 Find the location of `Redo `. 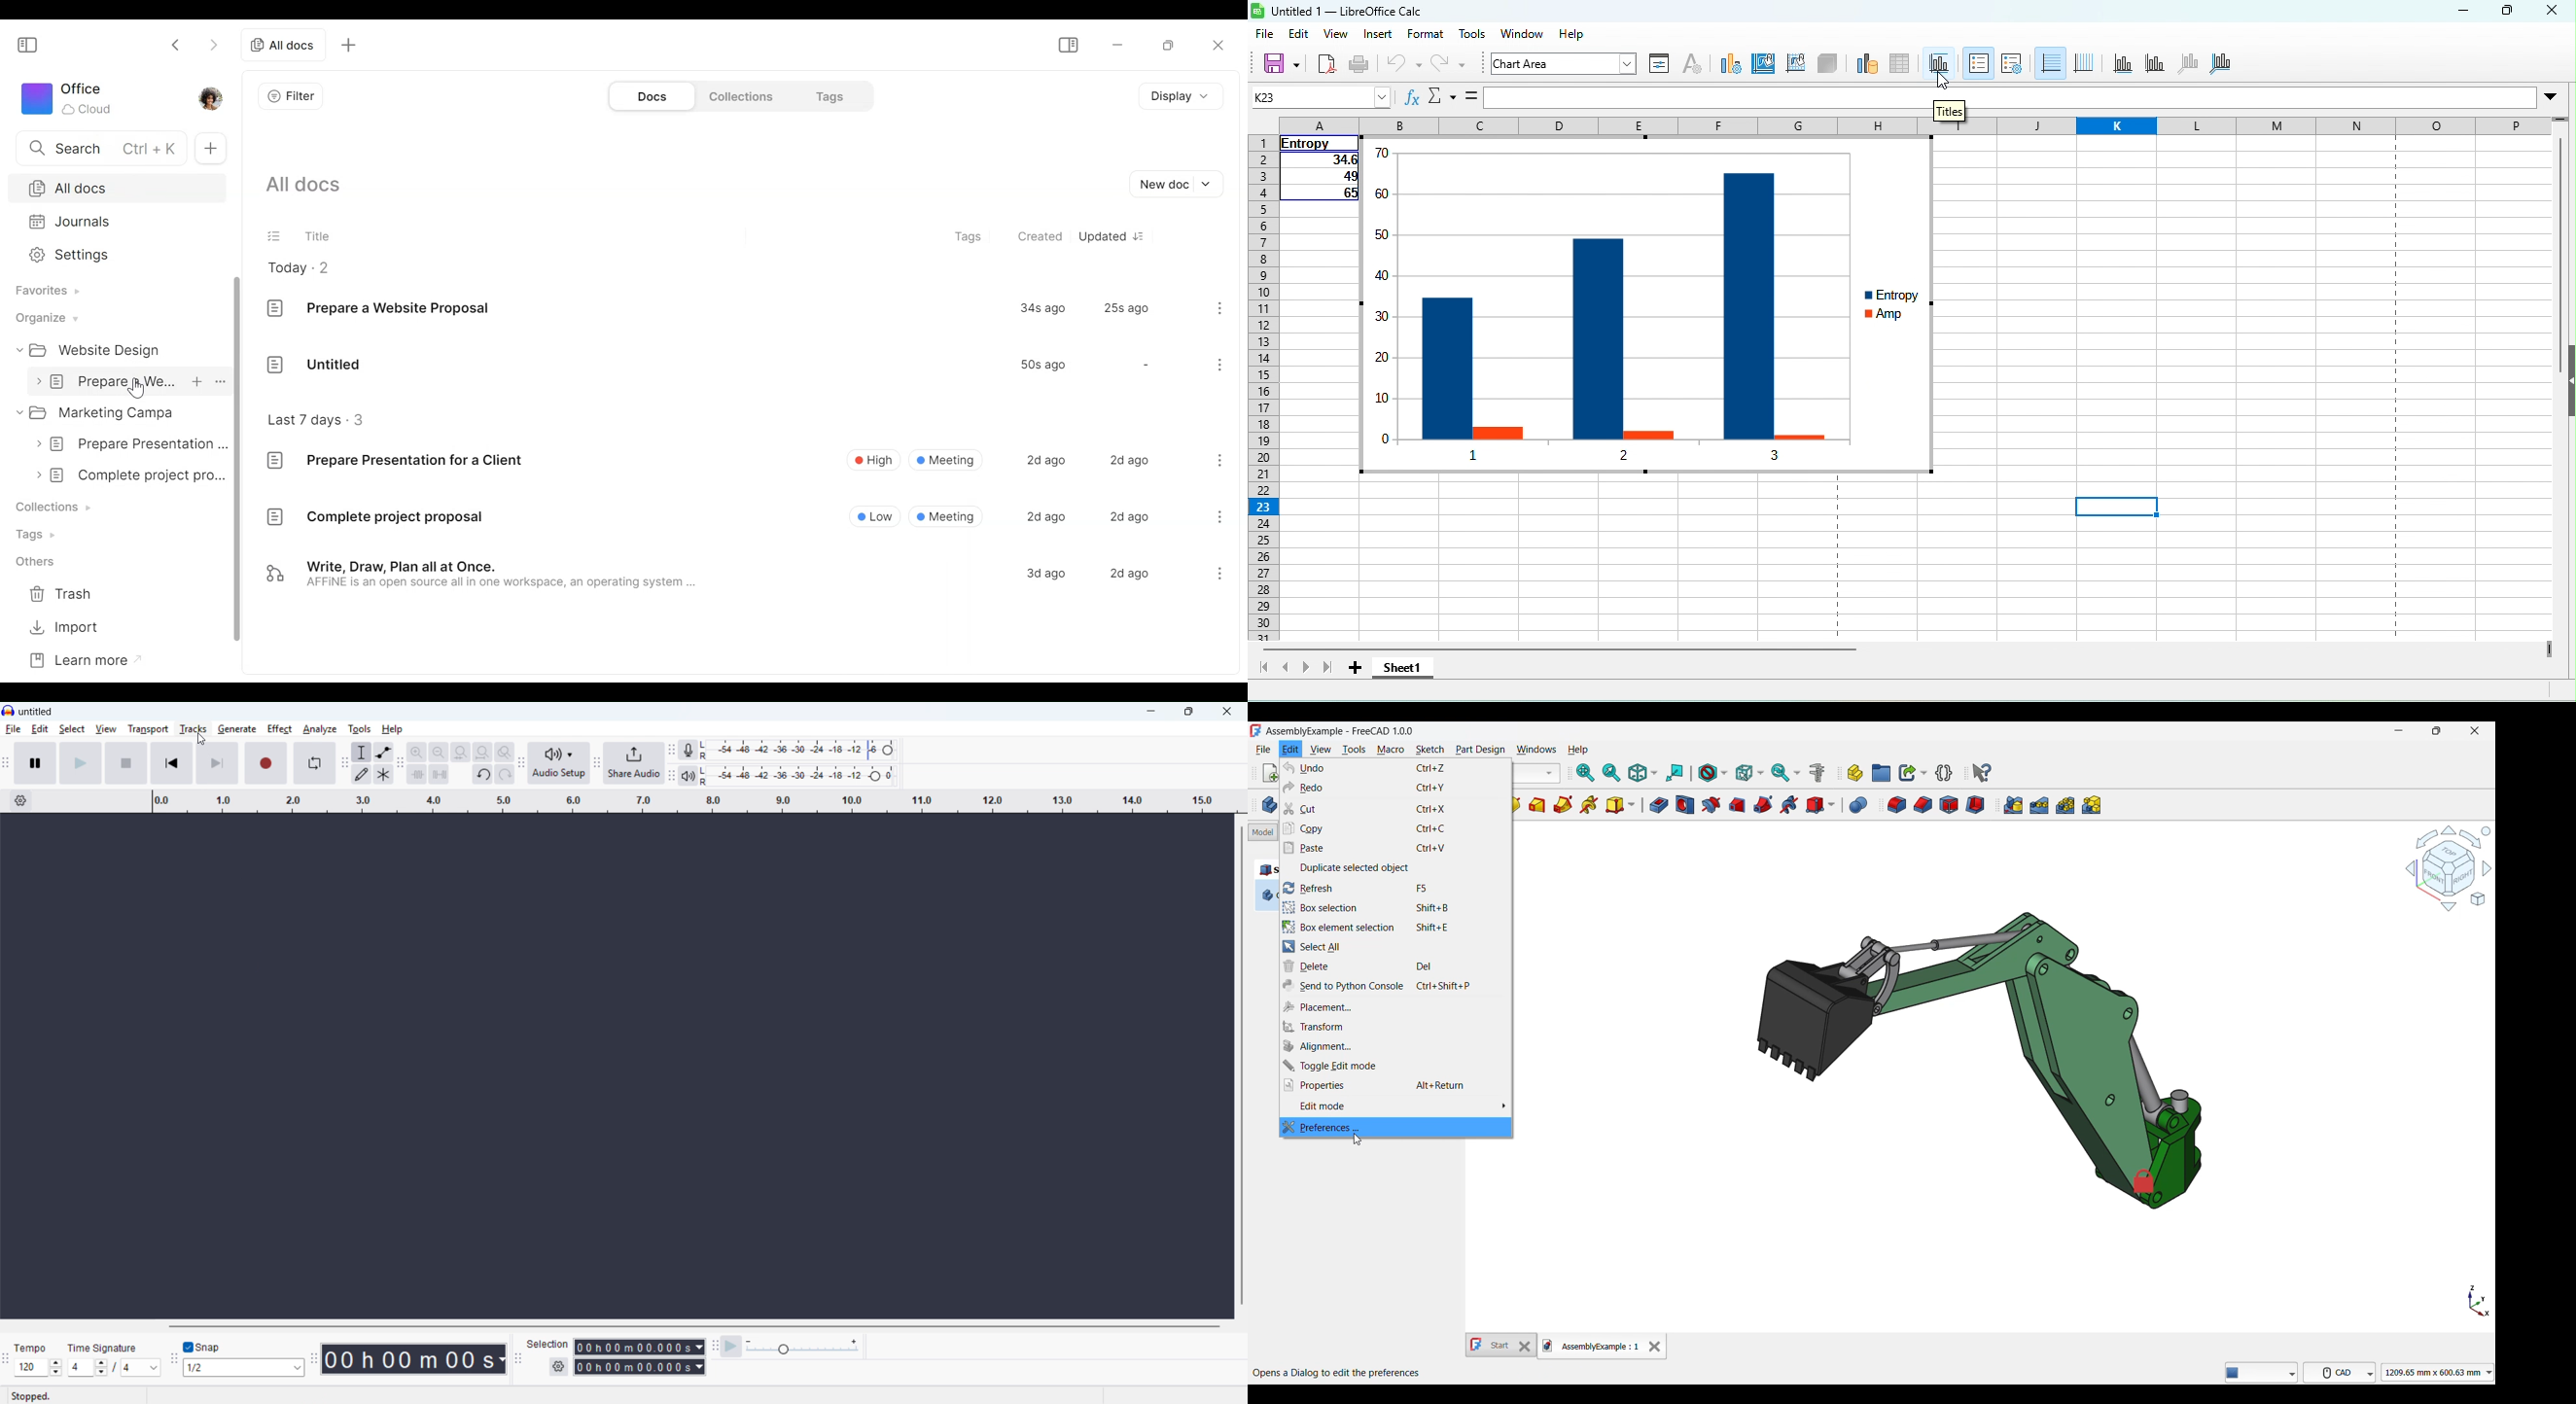

Redo  is located at coordinates (505, 774).